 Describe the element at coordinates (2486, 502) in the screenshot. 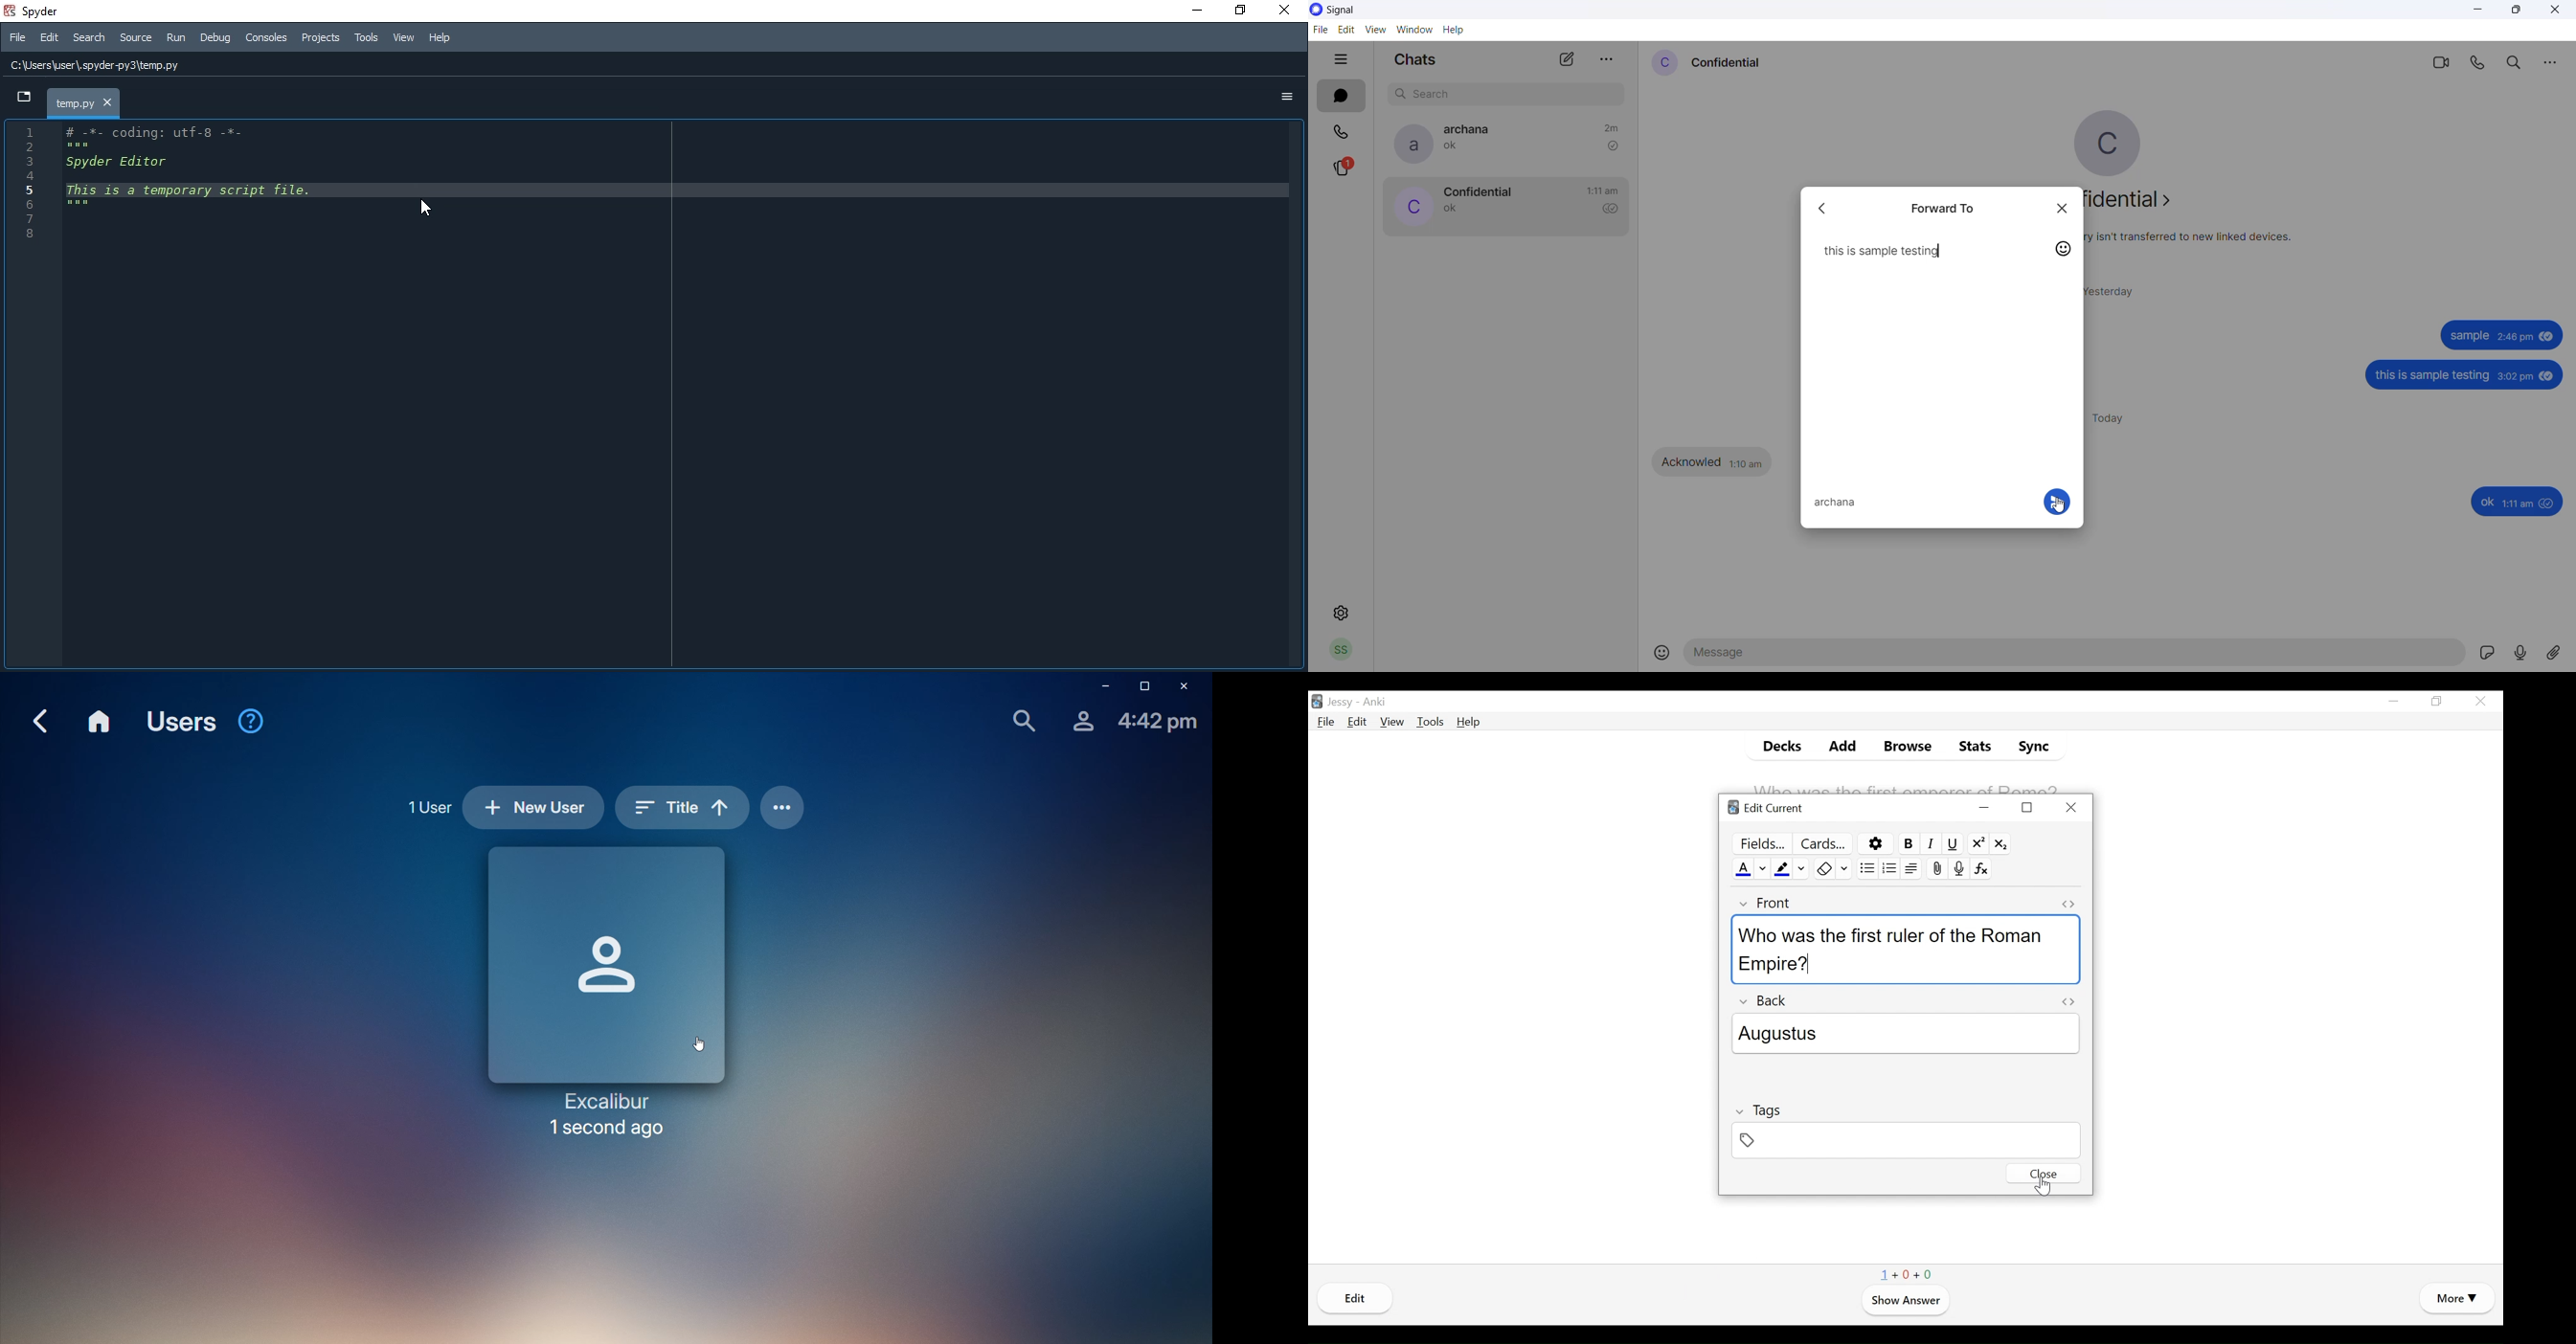

I see `ok` at that location.